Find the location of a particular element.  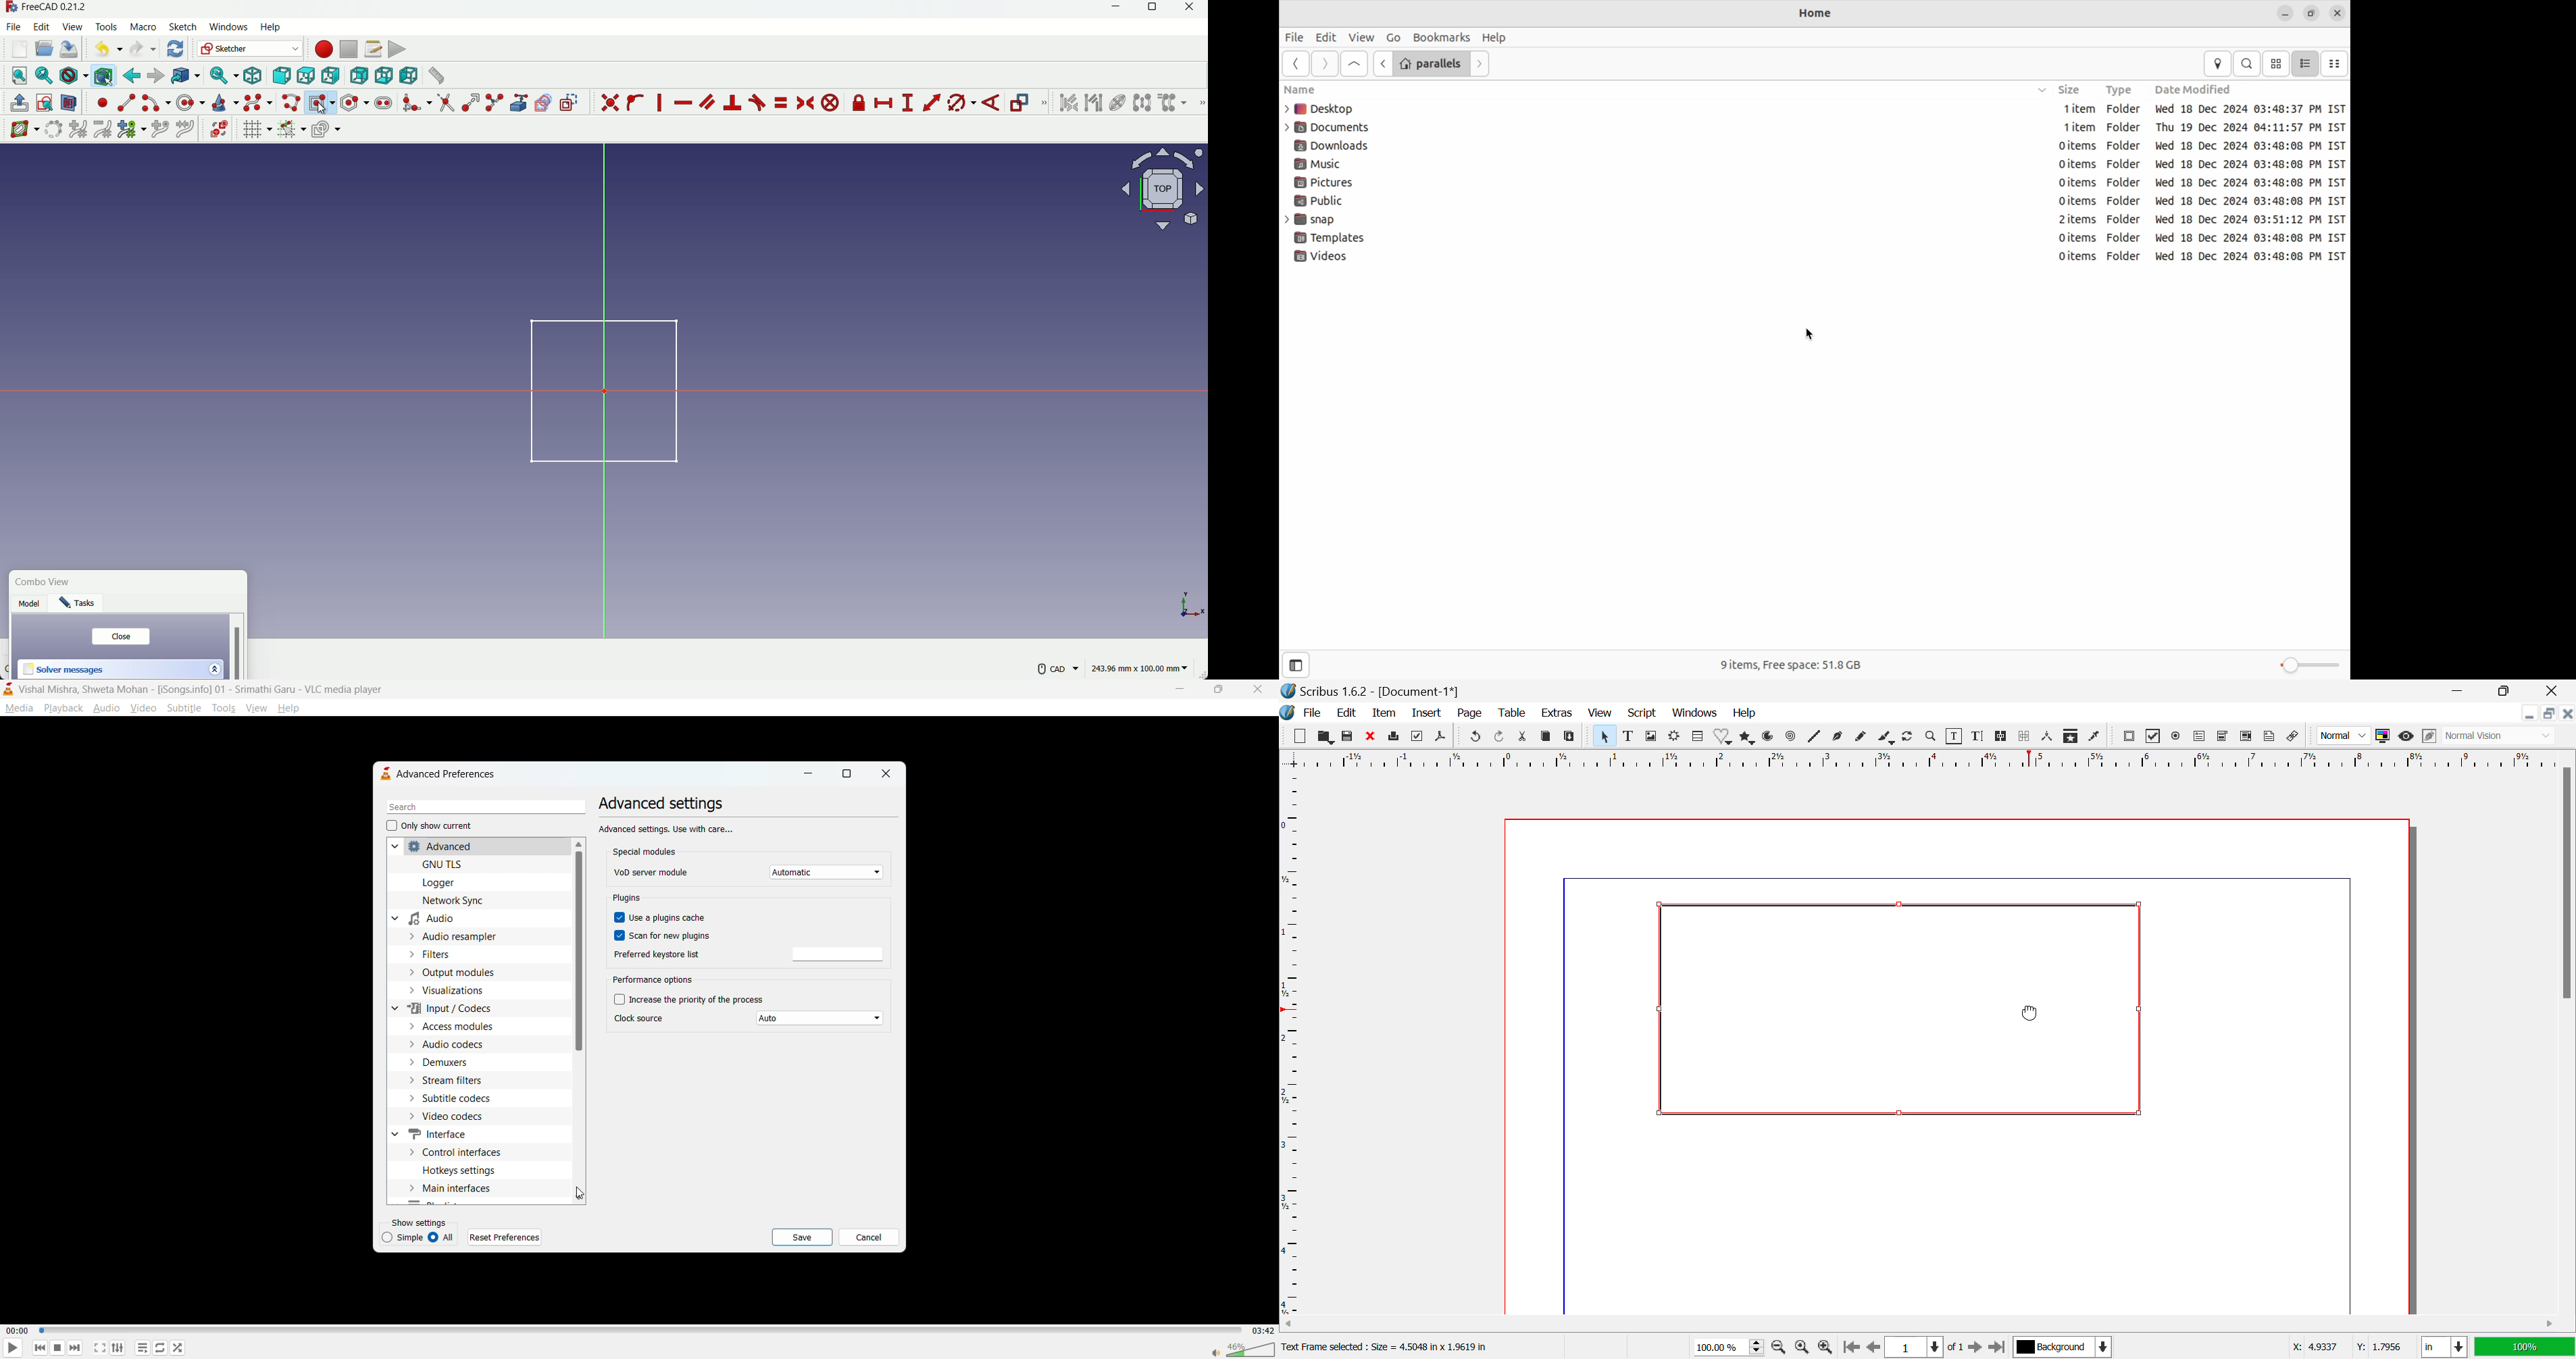

Y: 1.7956 is located at coordinates (2381, 1346).